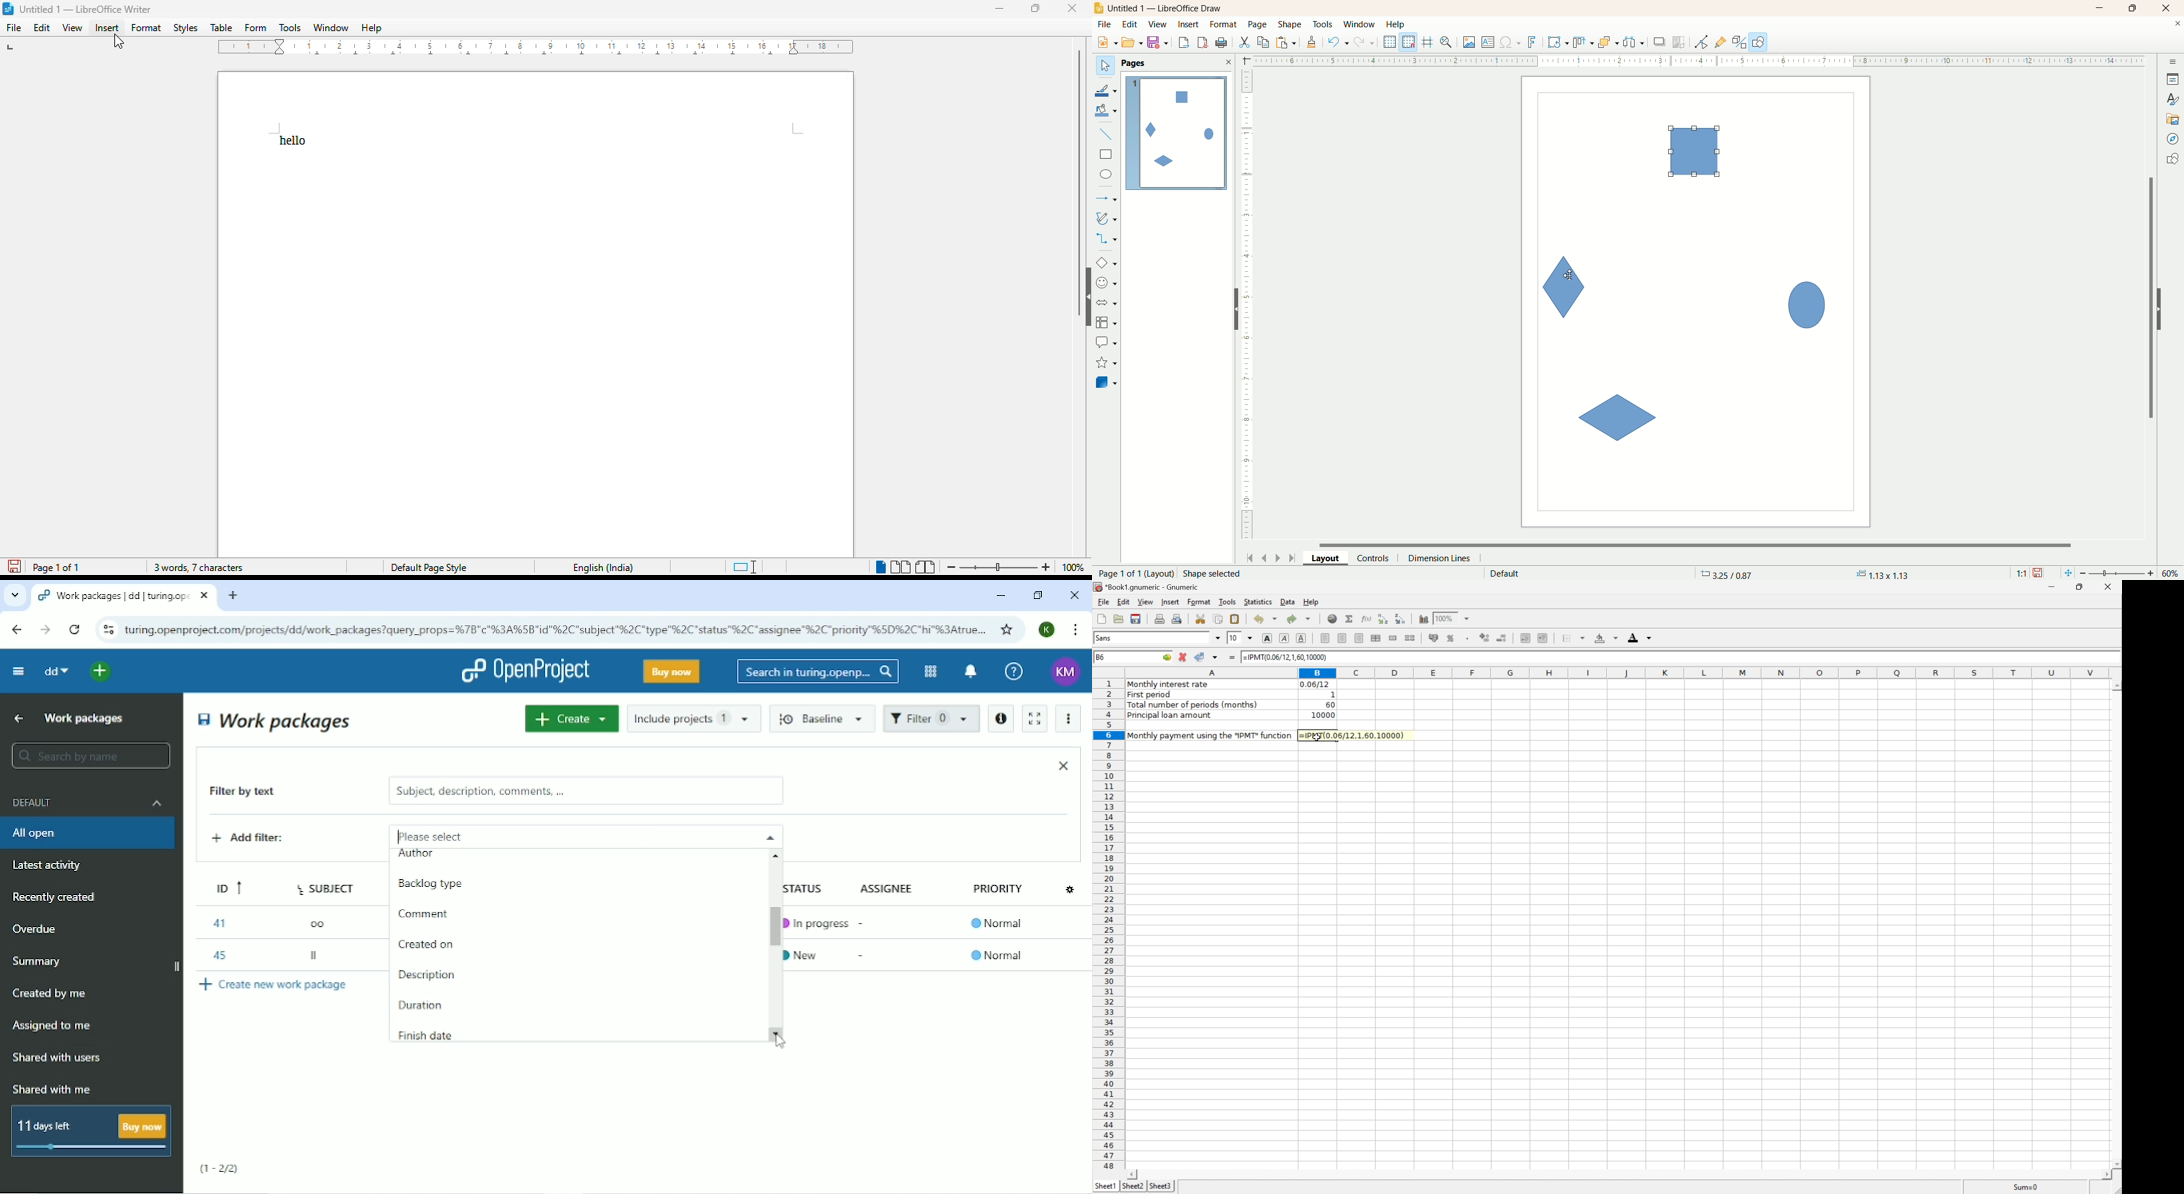 This screenshot has width=2184, height=1204. Describe the element at coordinates (2173, 98) in the screenshot. I see `styles` at that location.